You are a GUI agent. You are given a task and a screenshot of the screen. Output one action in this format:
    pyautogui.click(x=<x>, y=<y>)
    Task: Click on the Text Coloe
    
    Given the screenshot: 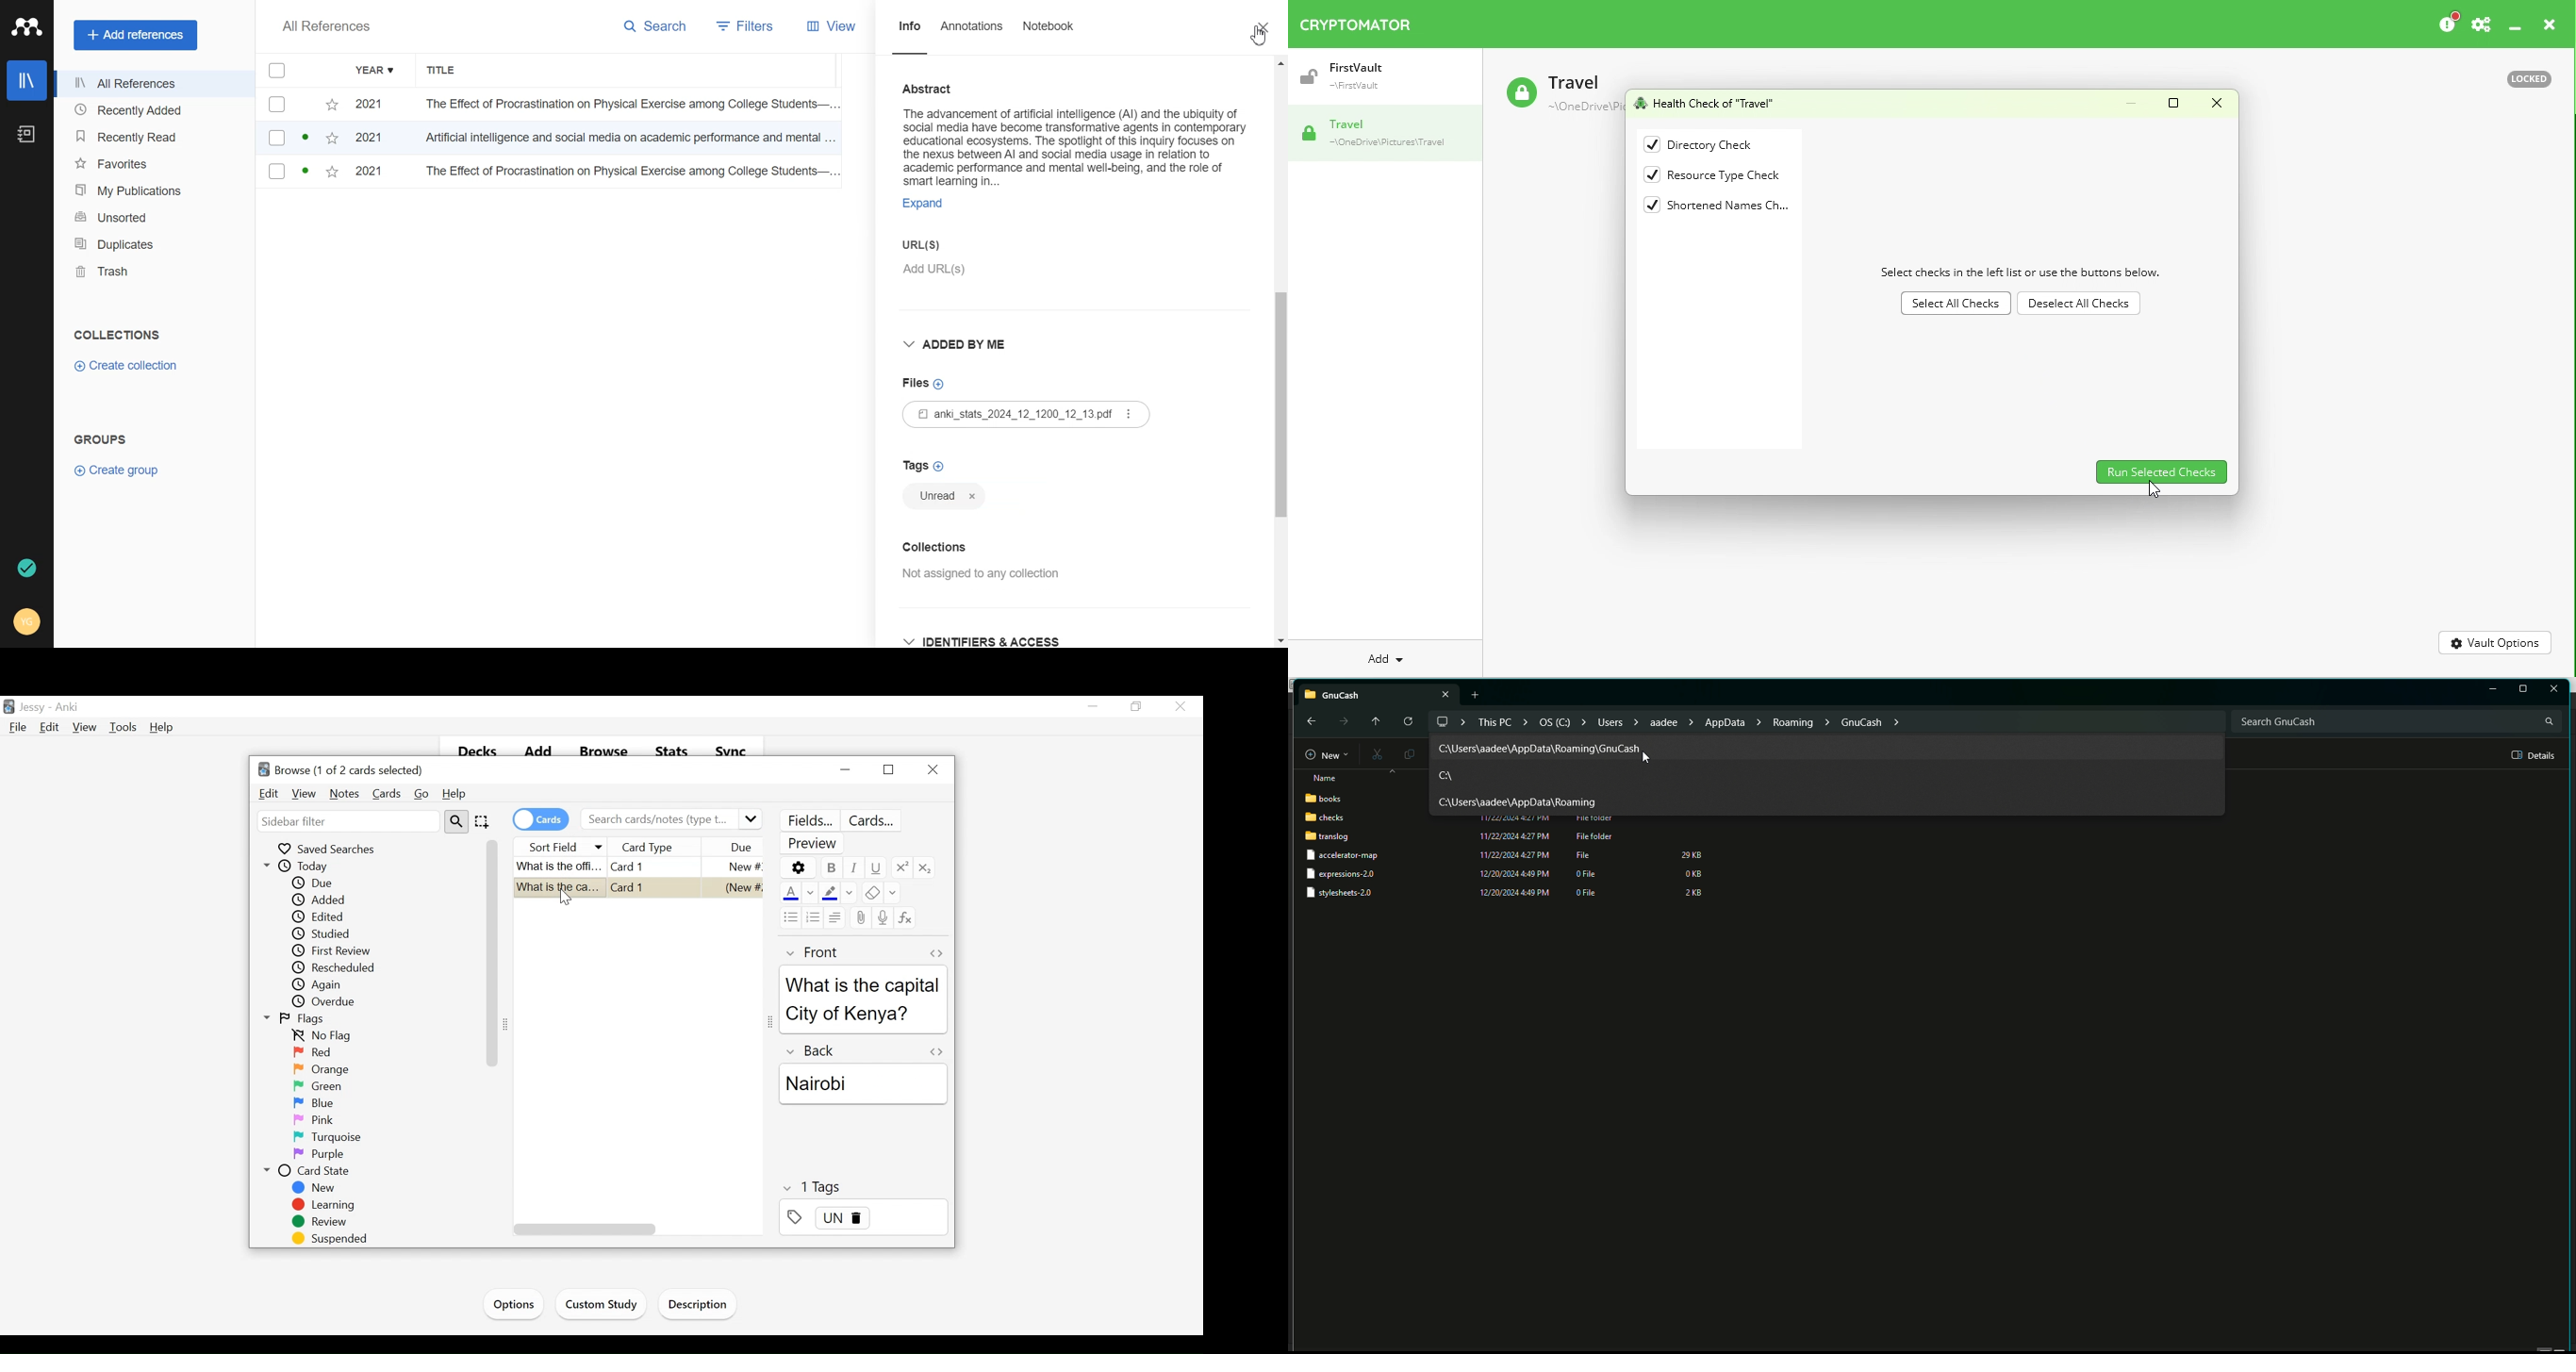 What is the action you would take?
    pyautogui.click(x=789, y=894)
    